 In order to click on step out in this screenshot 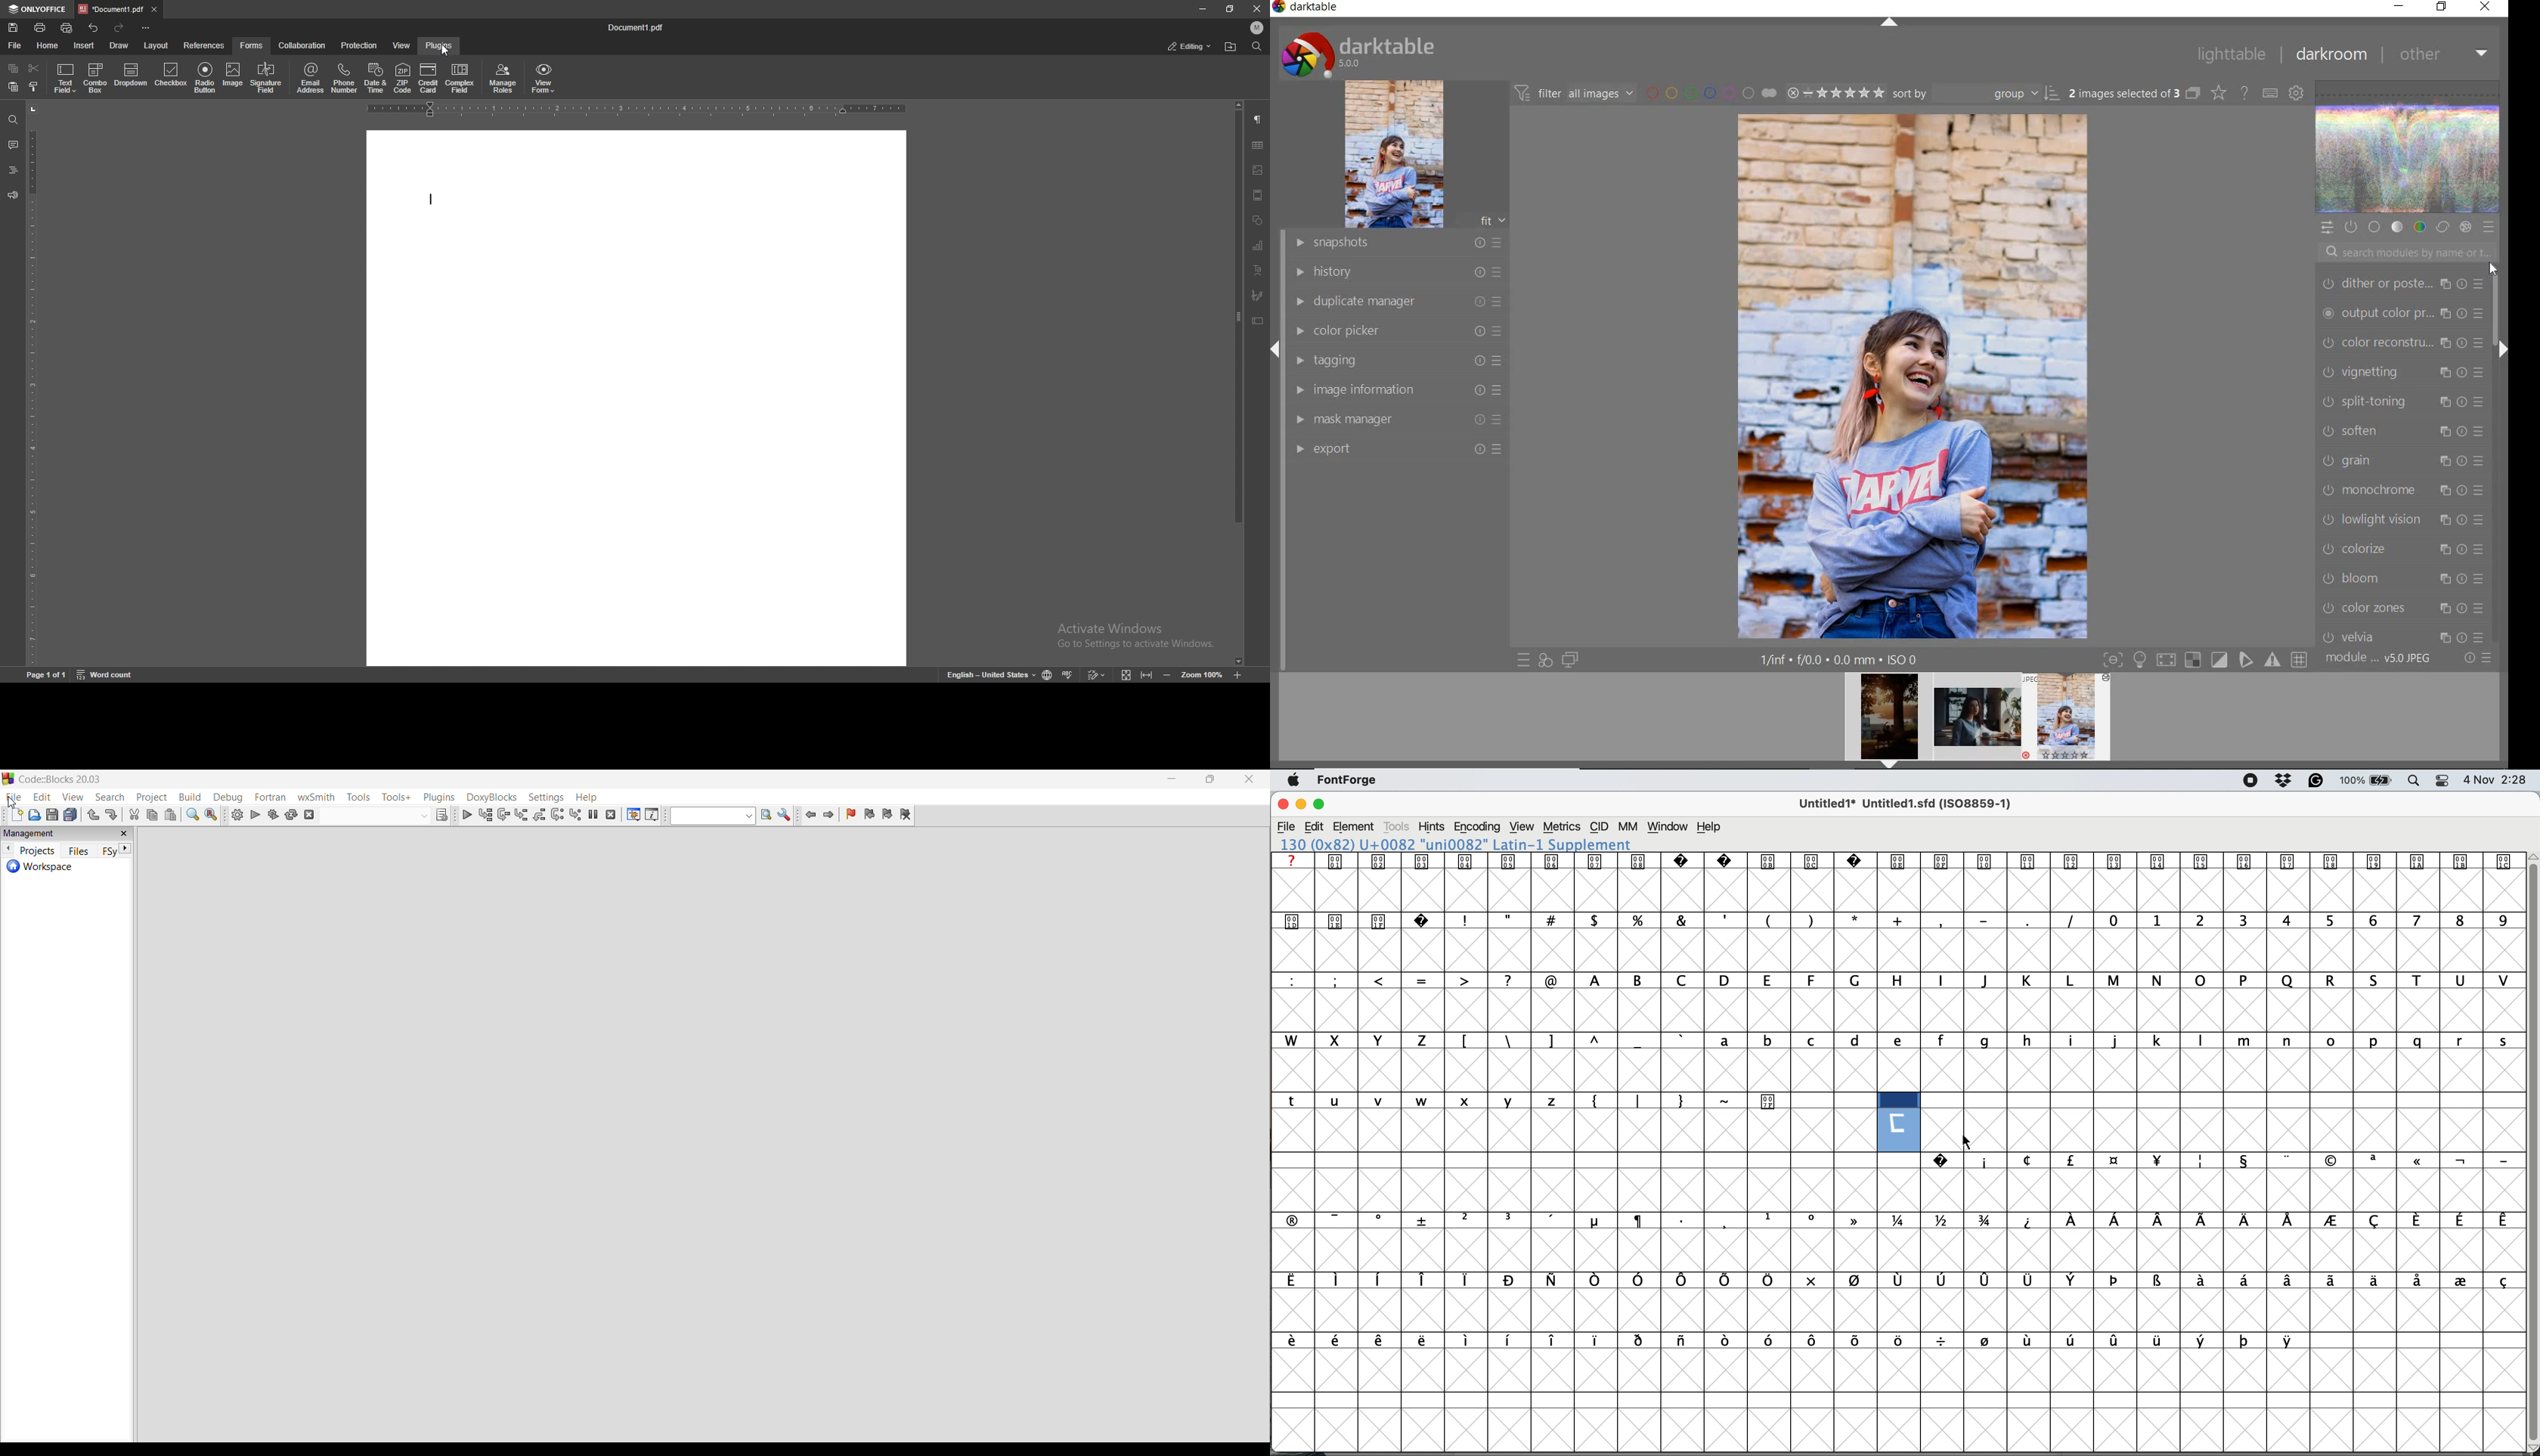, I will do `click(541, 816)`.